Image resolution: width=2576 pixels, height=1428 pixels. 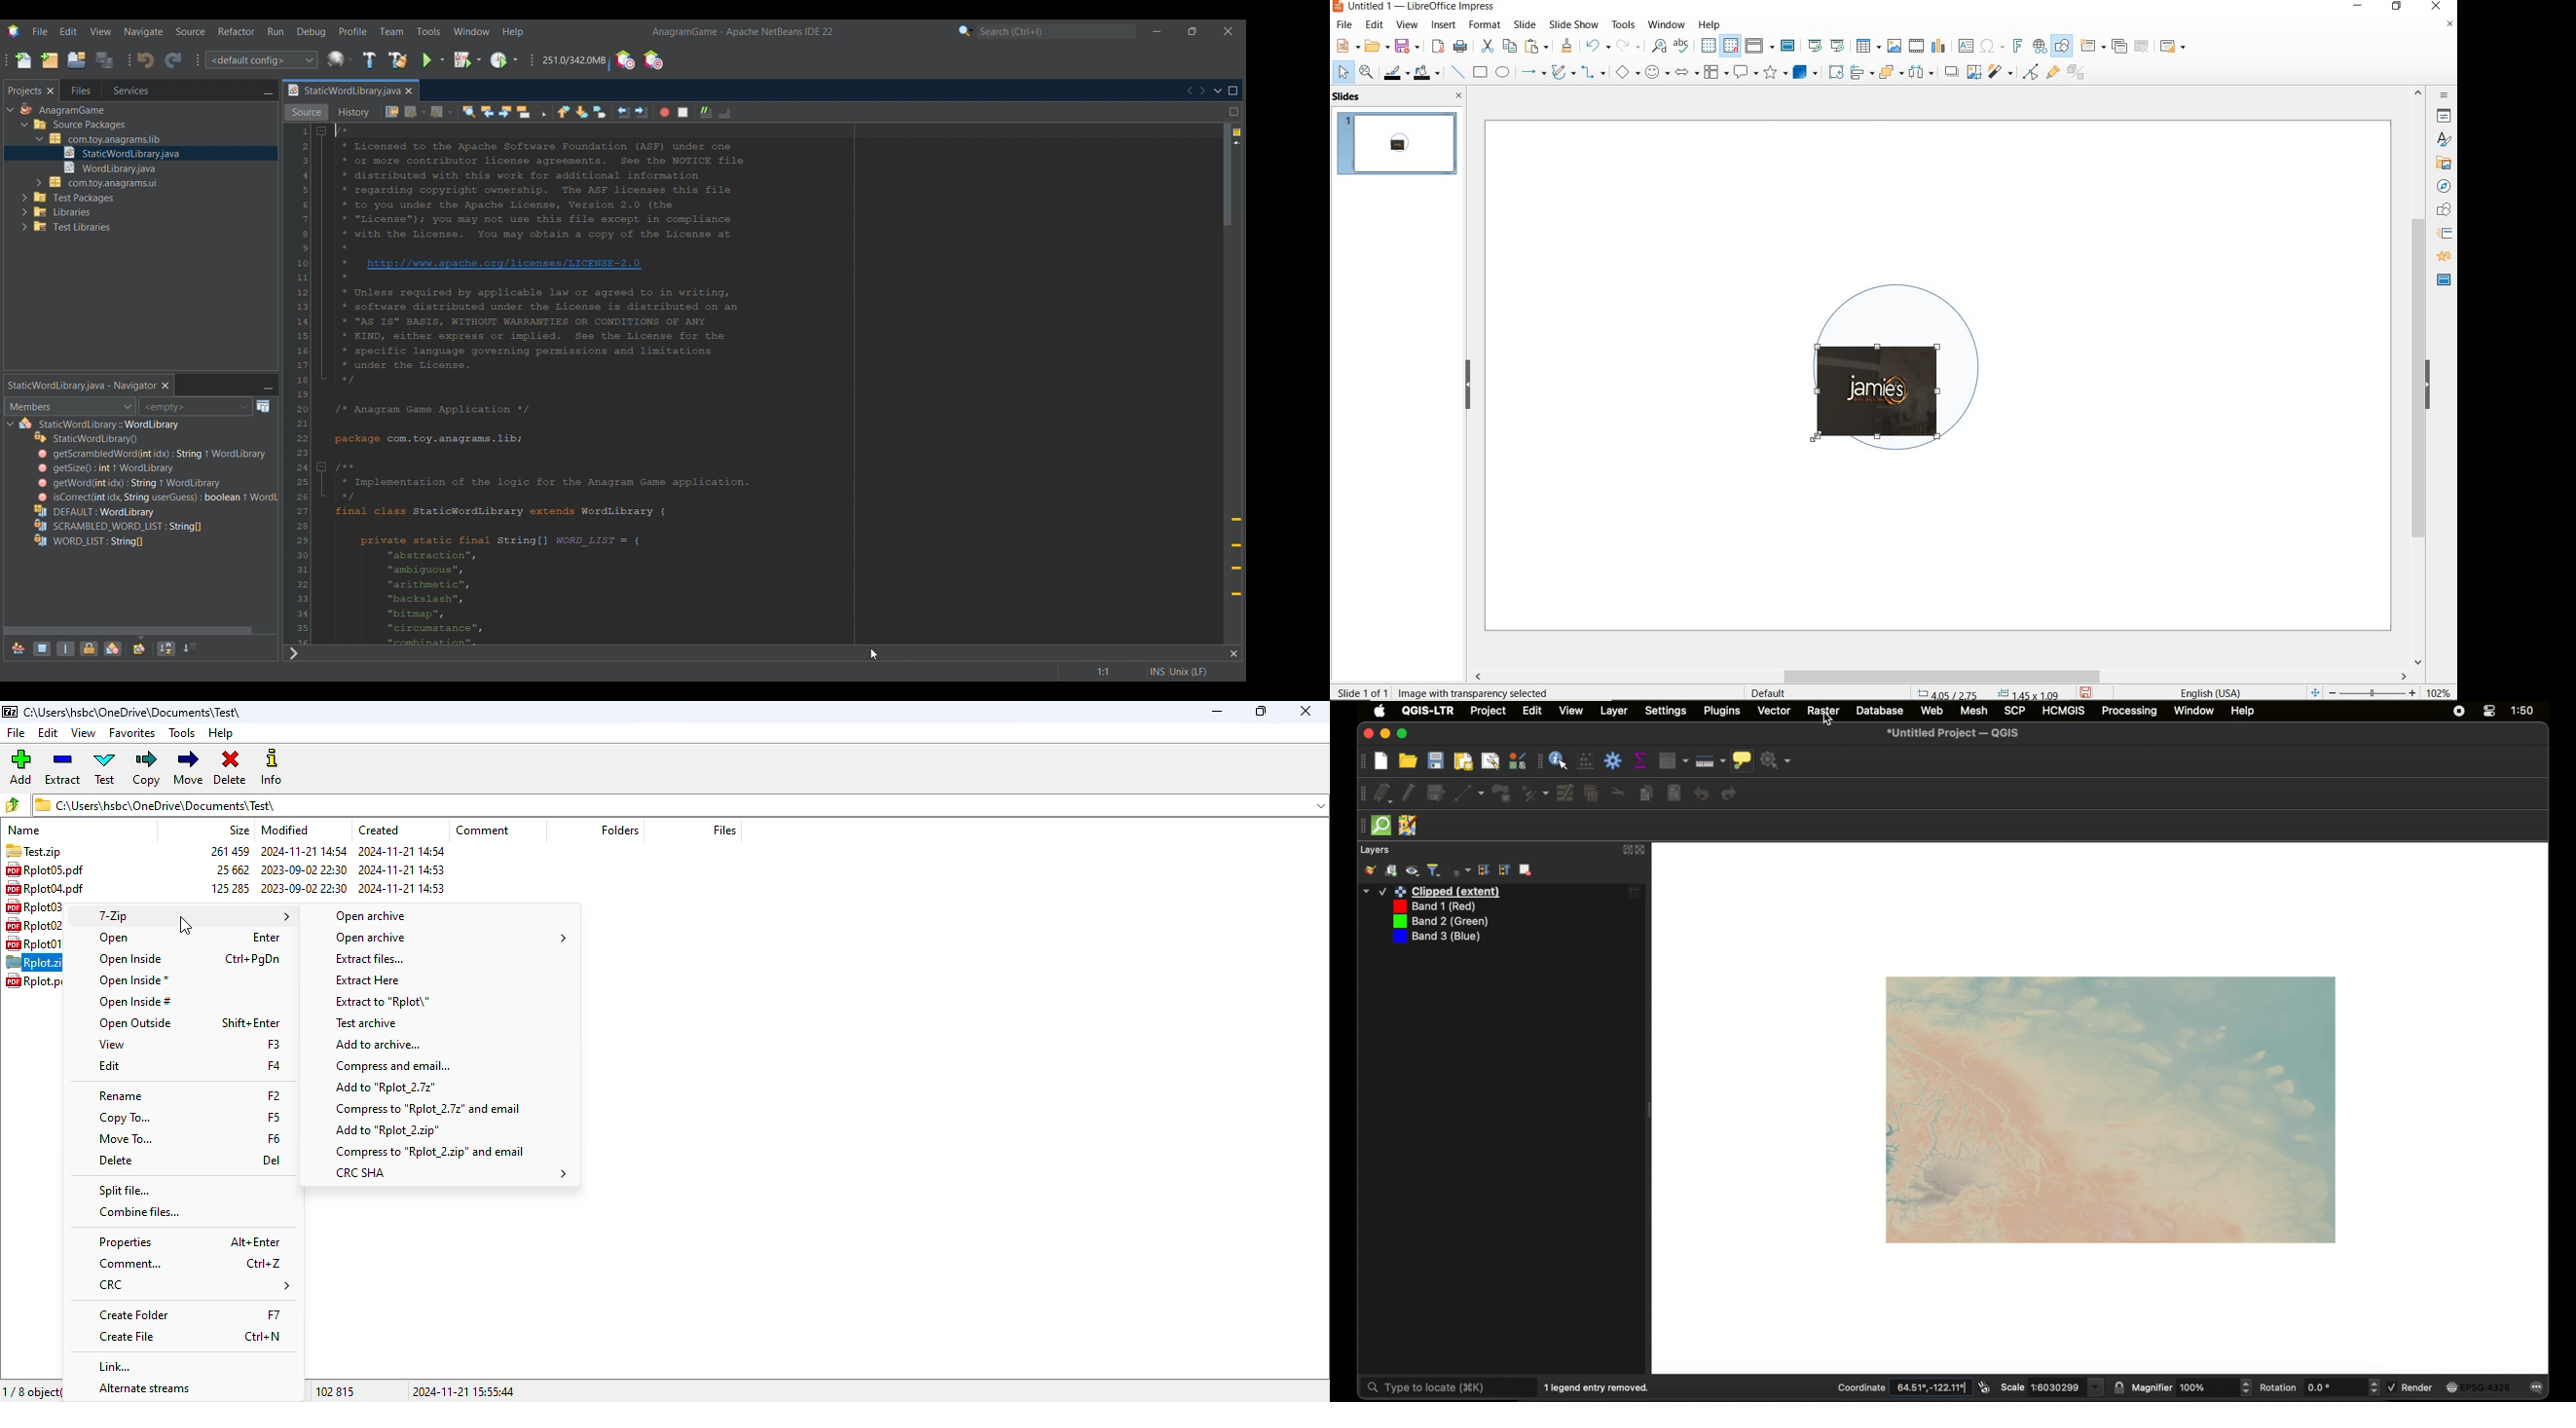 What do you see at coordinates (126, 1139) in the screenshot?
I see `move to` at bounding box center [126, 1139].